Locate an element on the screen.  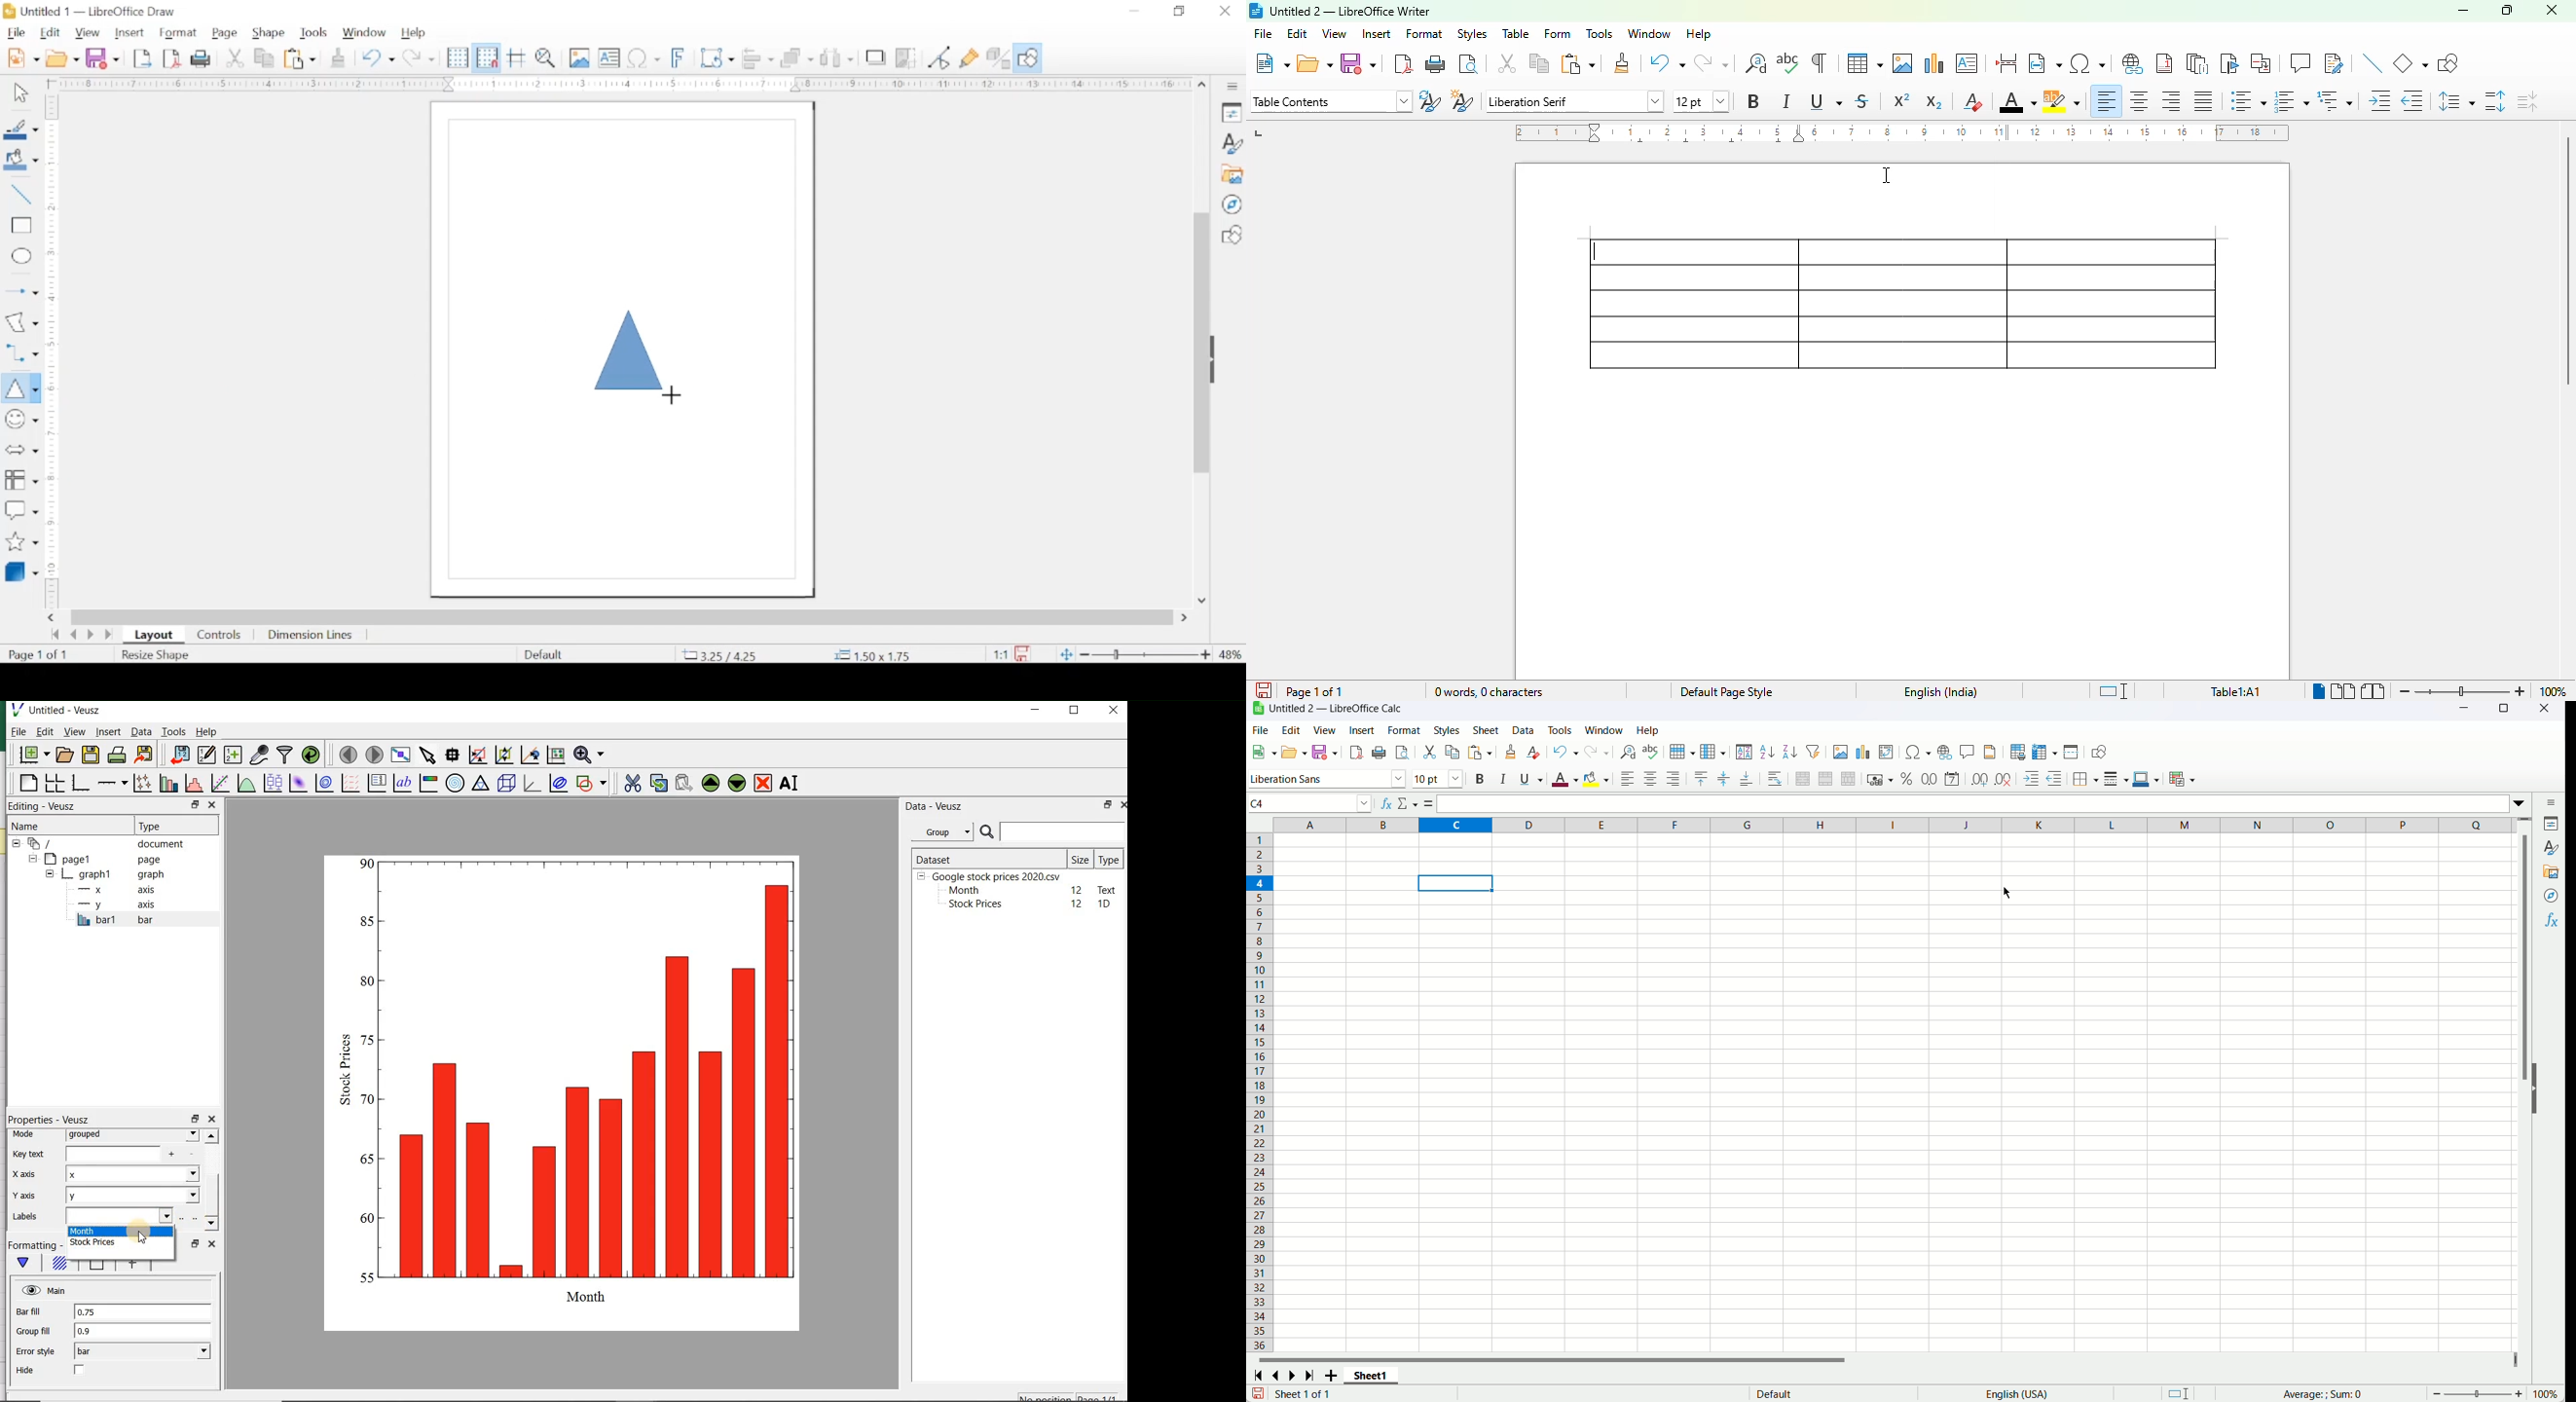
this document has been modified is located at coordinates (1008, 652).